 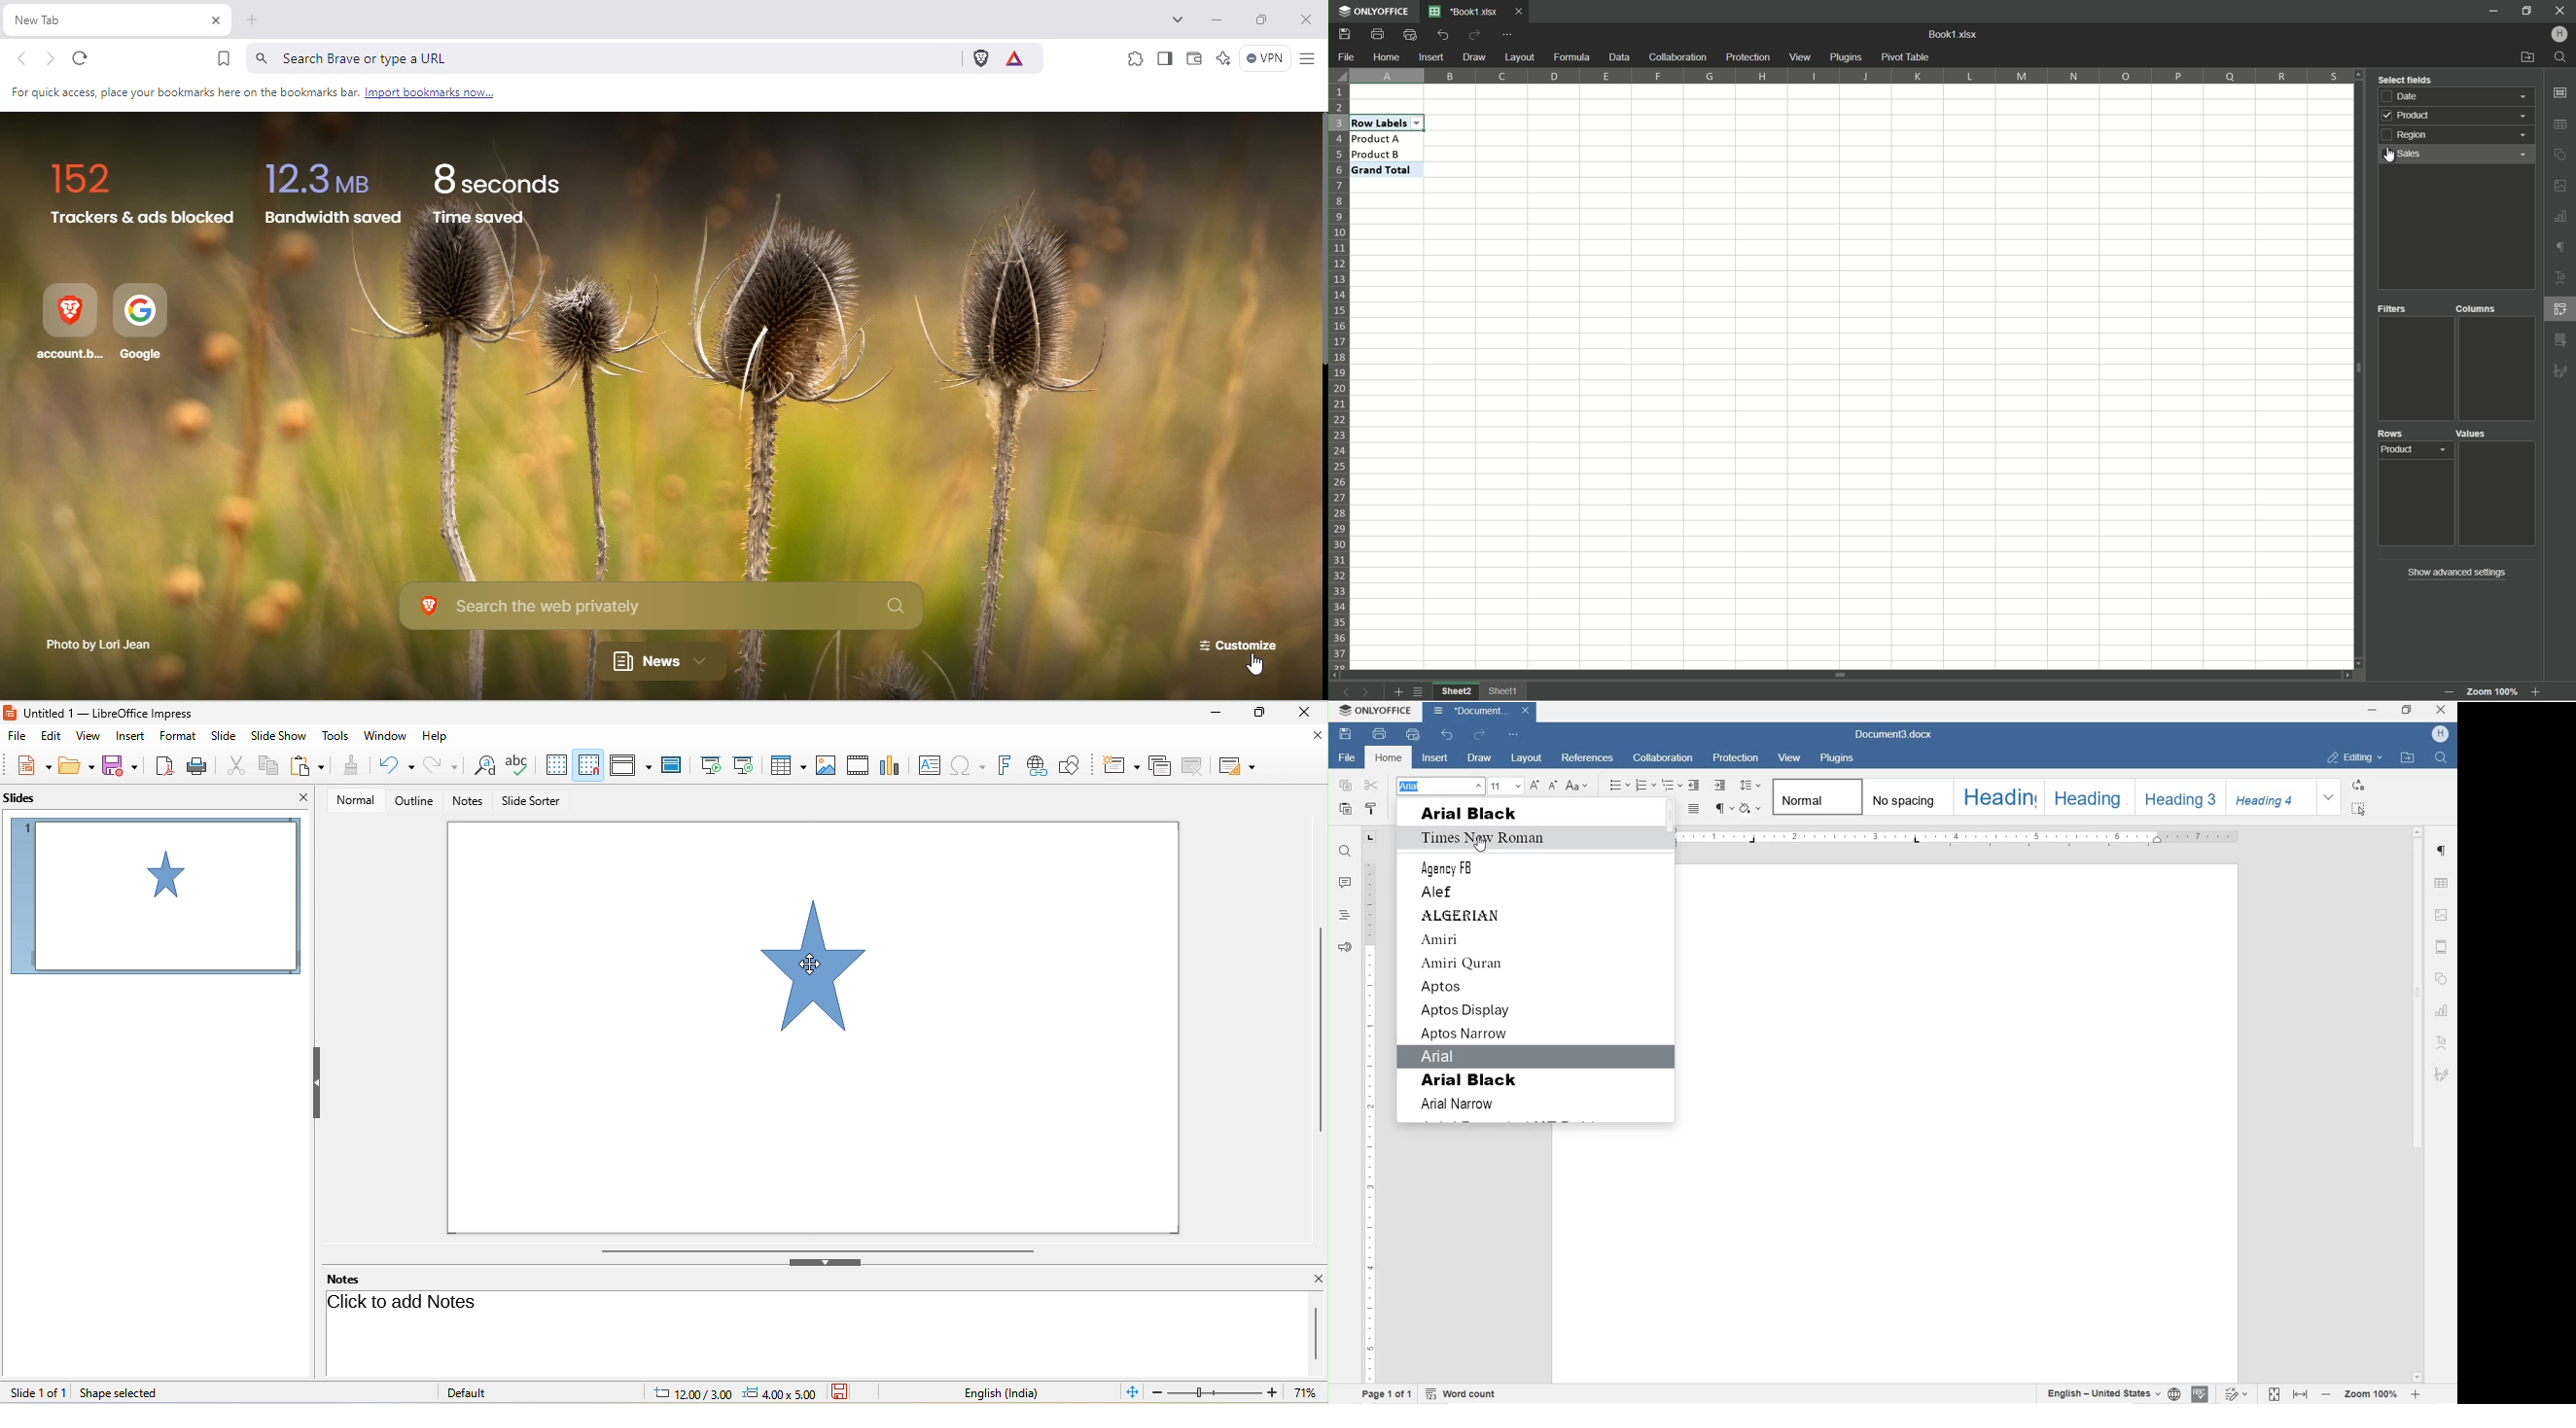 I want to click on TEXT ART, so click(x=2443, y=1042).